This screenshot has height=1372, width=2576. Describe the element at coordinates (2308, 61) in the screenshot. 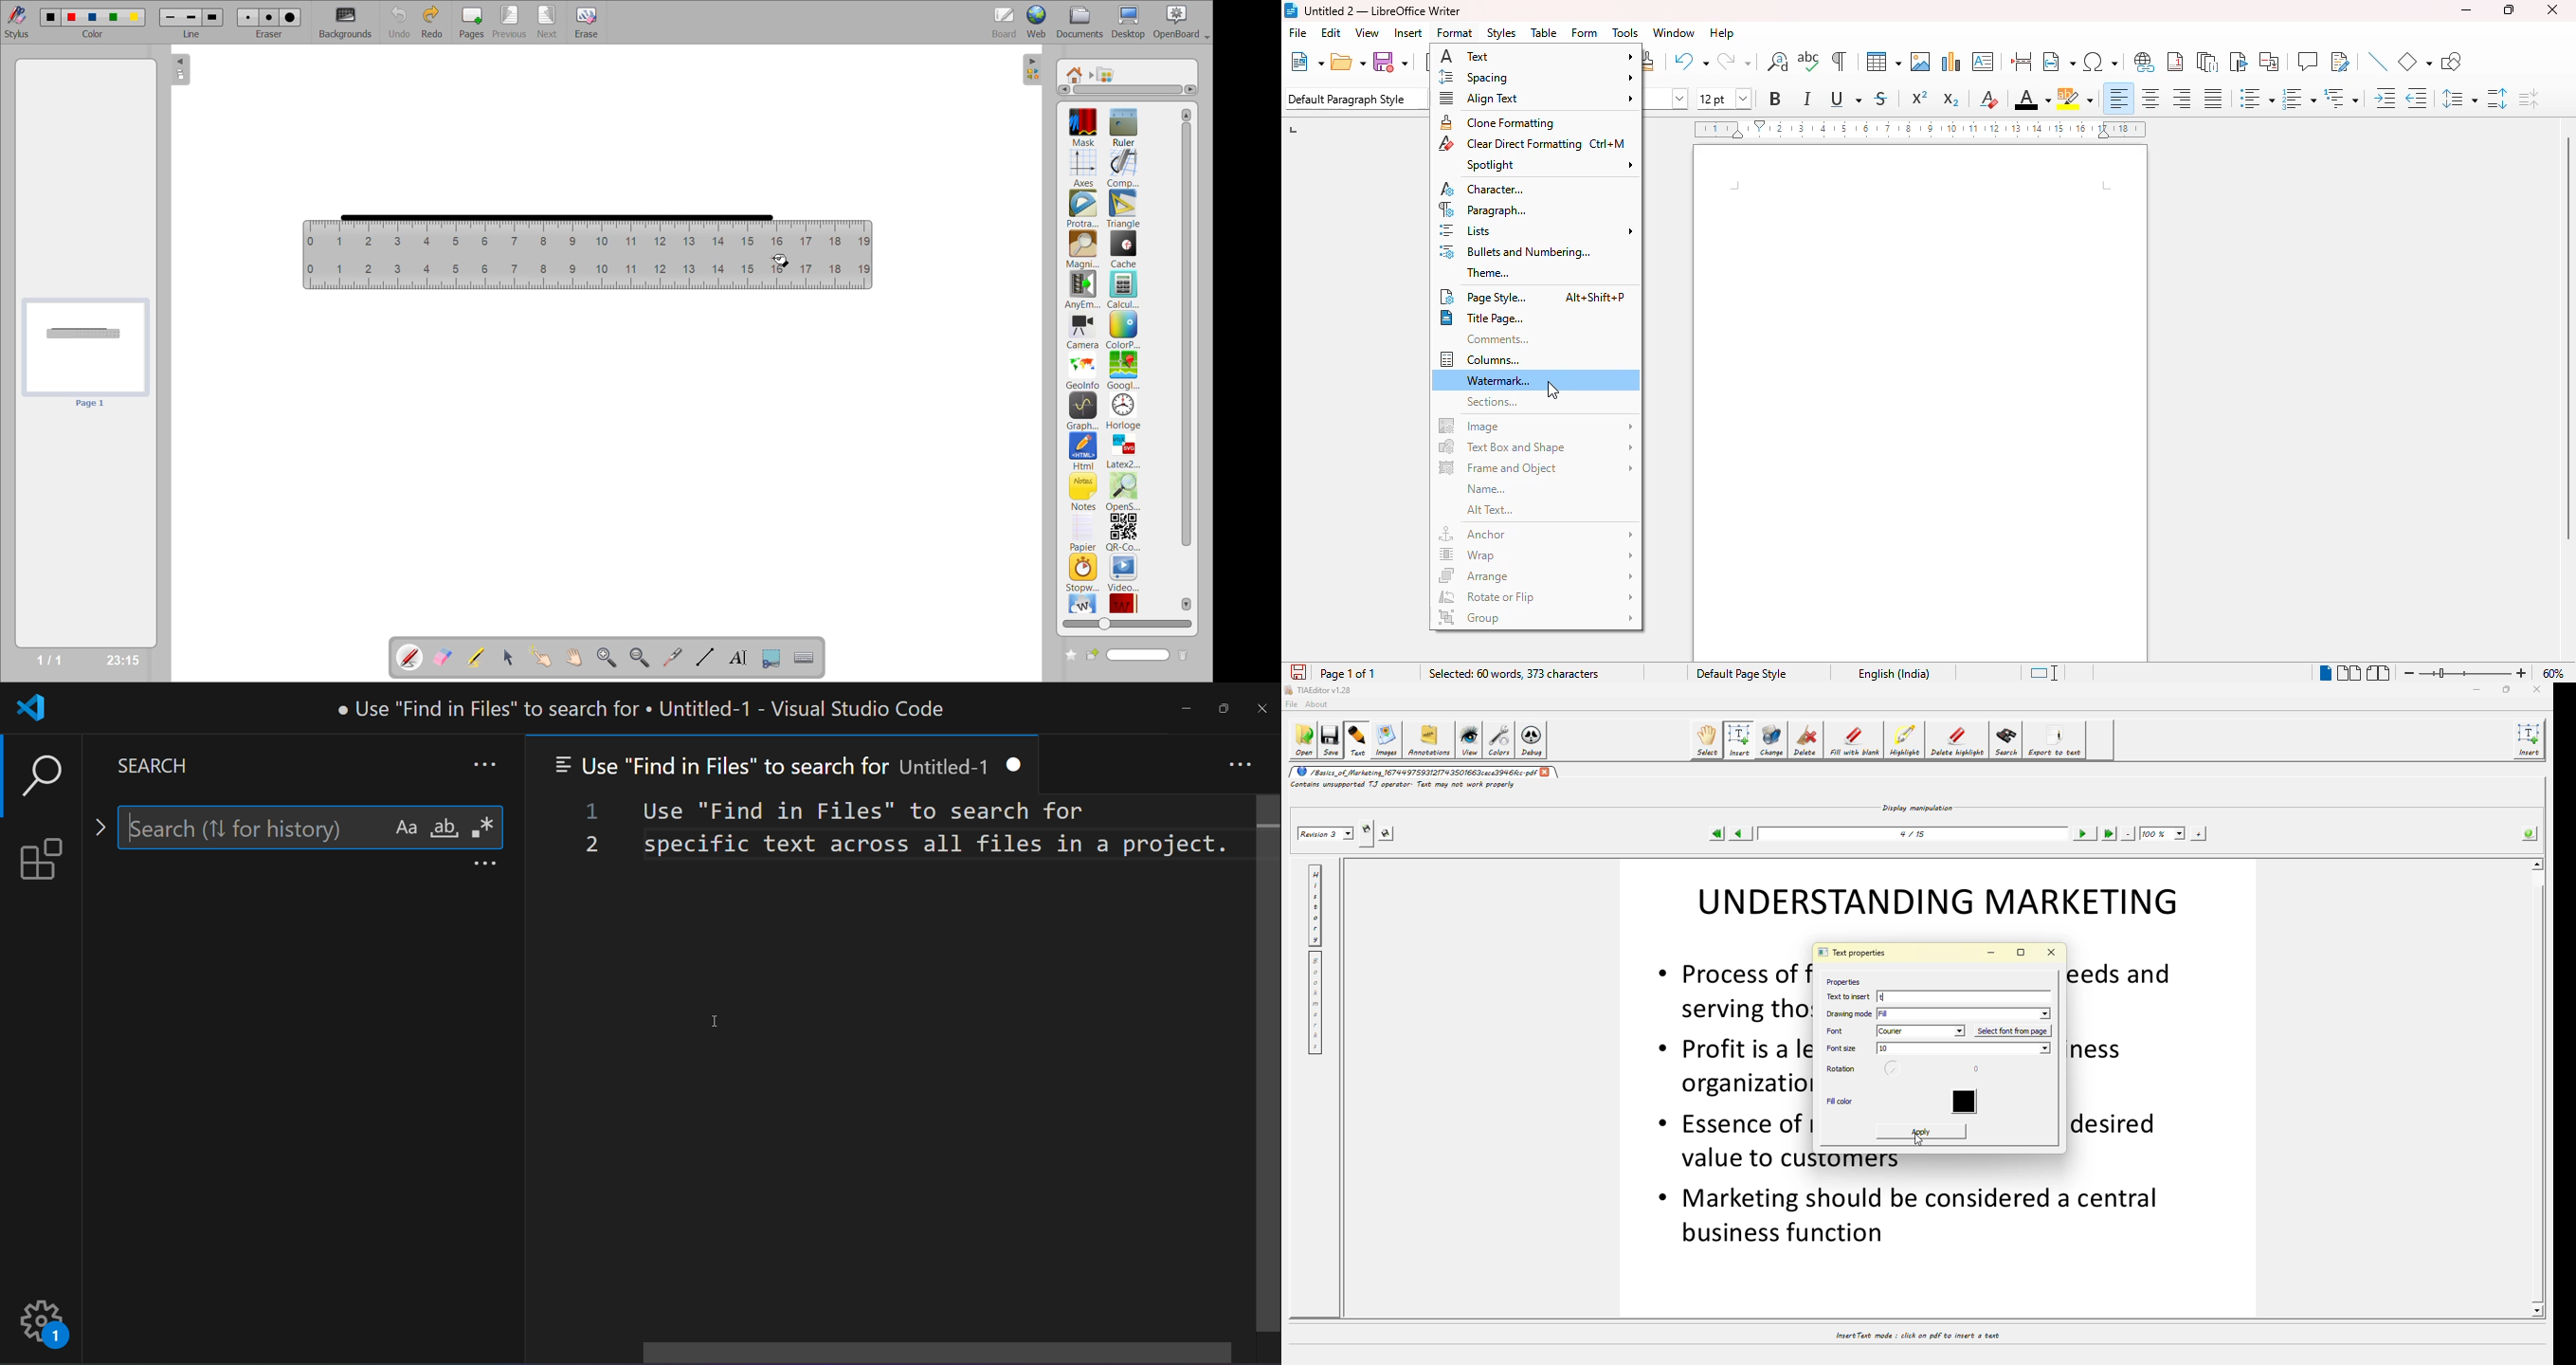

I see `insert comment` at that location.